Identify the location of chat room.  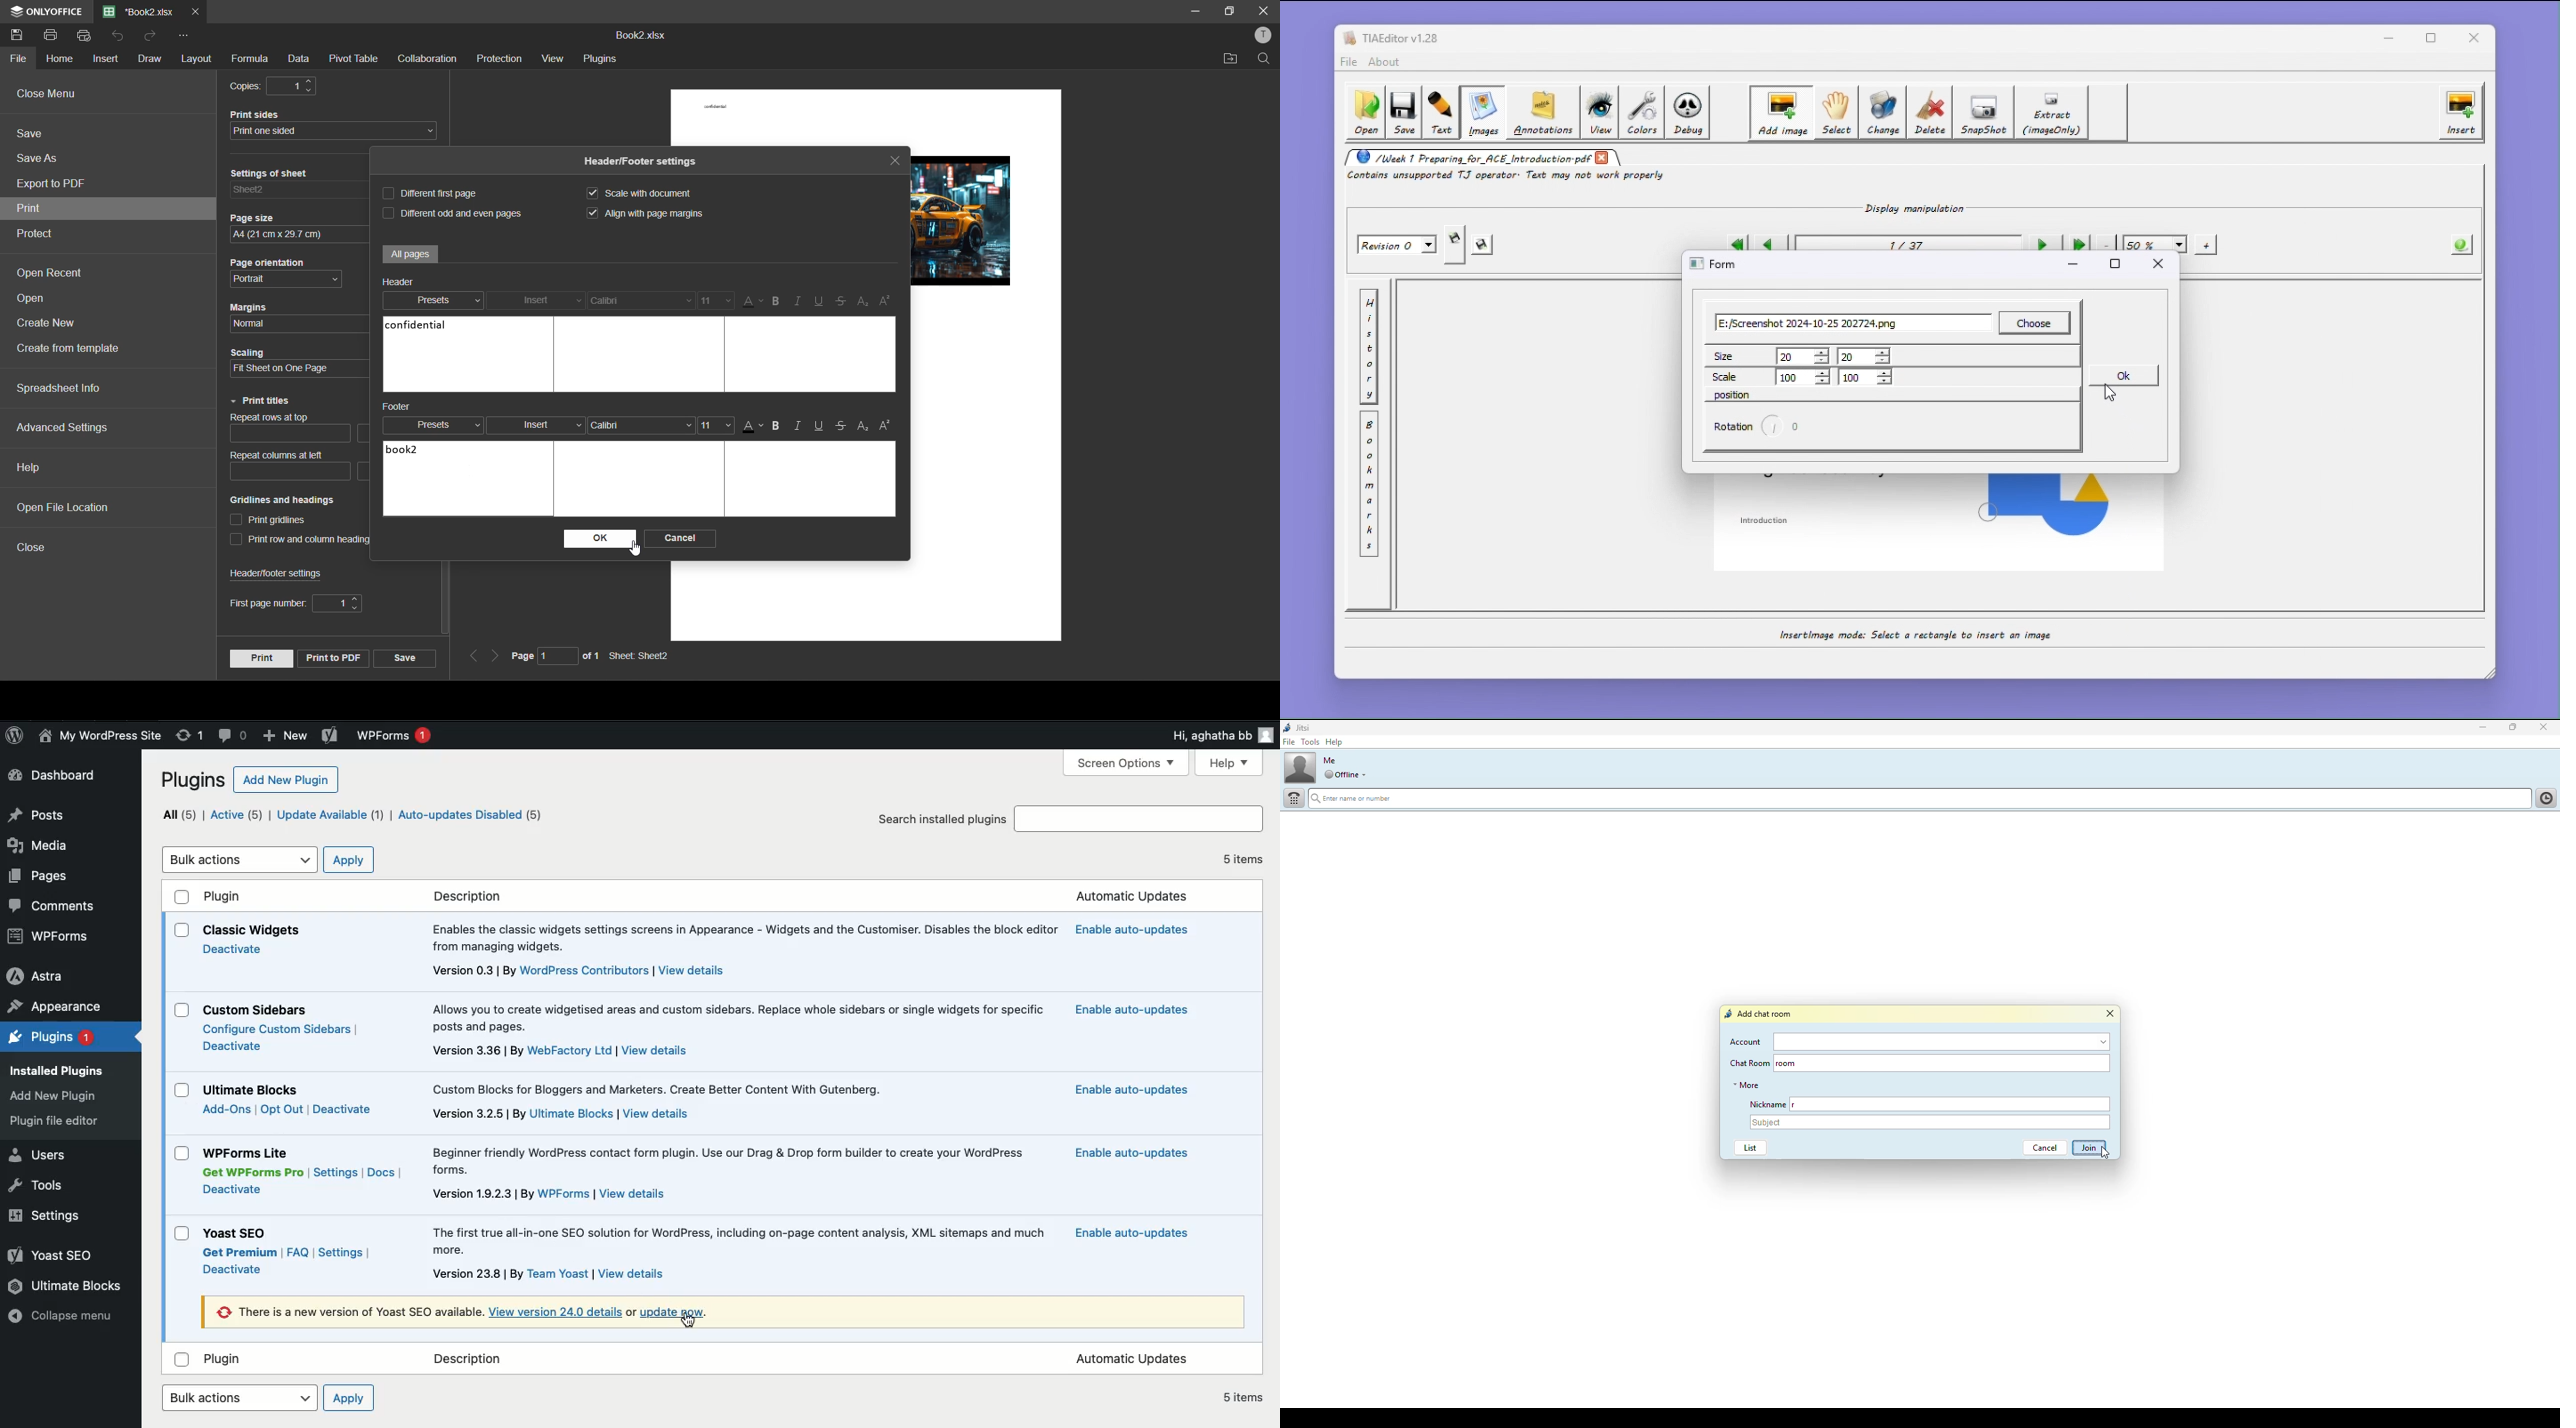
(1955, 1063).